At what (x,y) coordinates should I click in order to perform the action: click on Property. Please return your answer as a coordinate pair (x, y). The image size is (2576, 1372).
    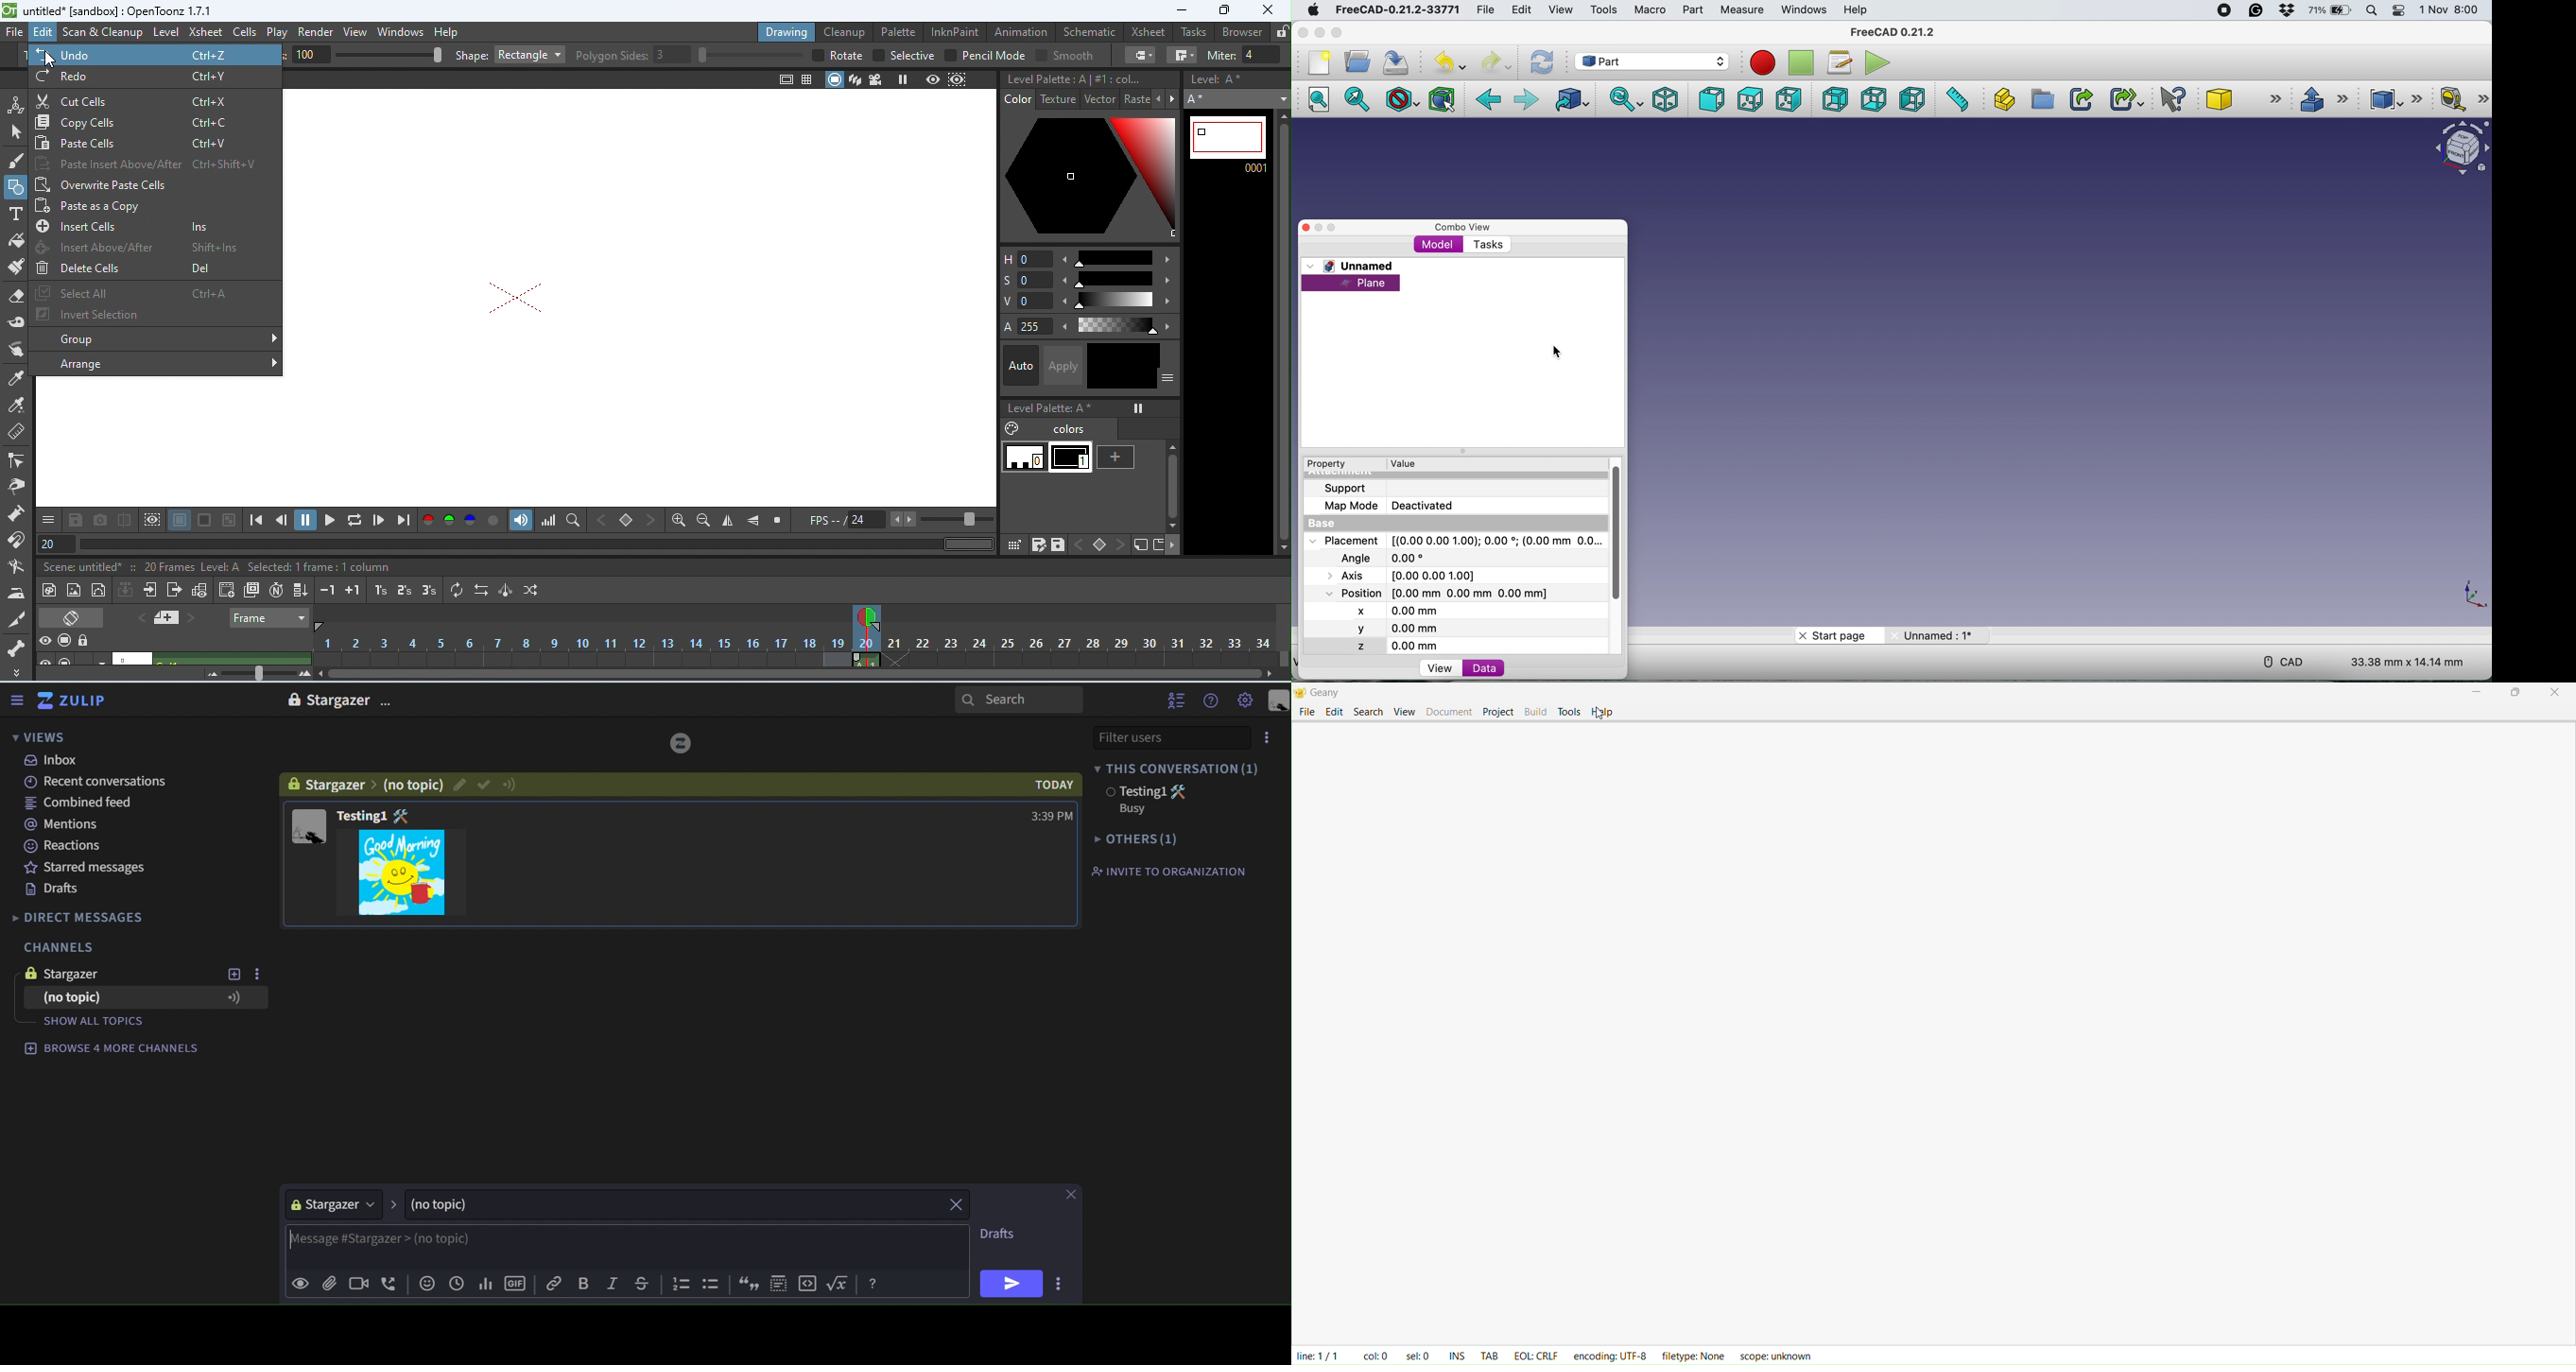
    Looking at the image, I should click on (1328, 458).